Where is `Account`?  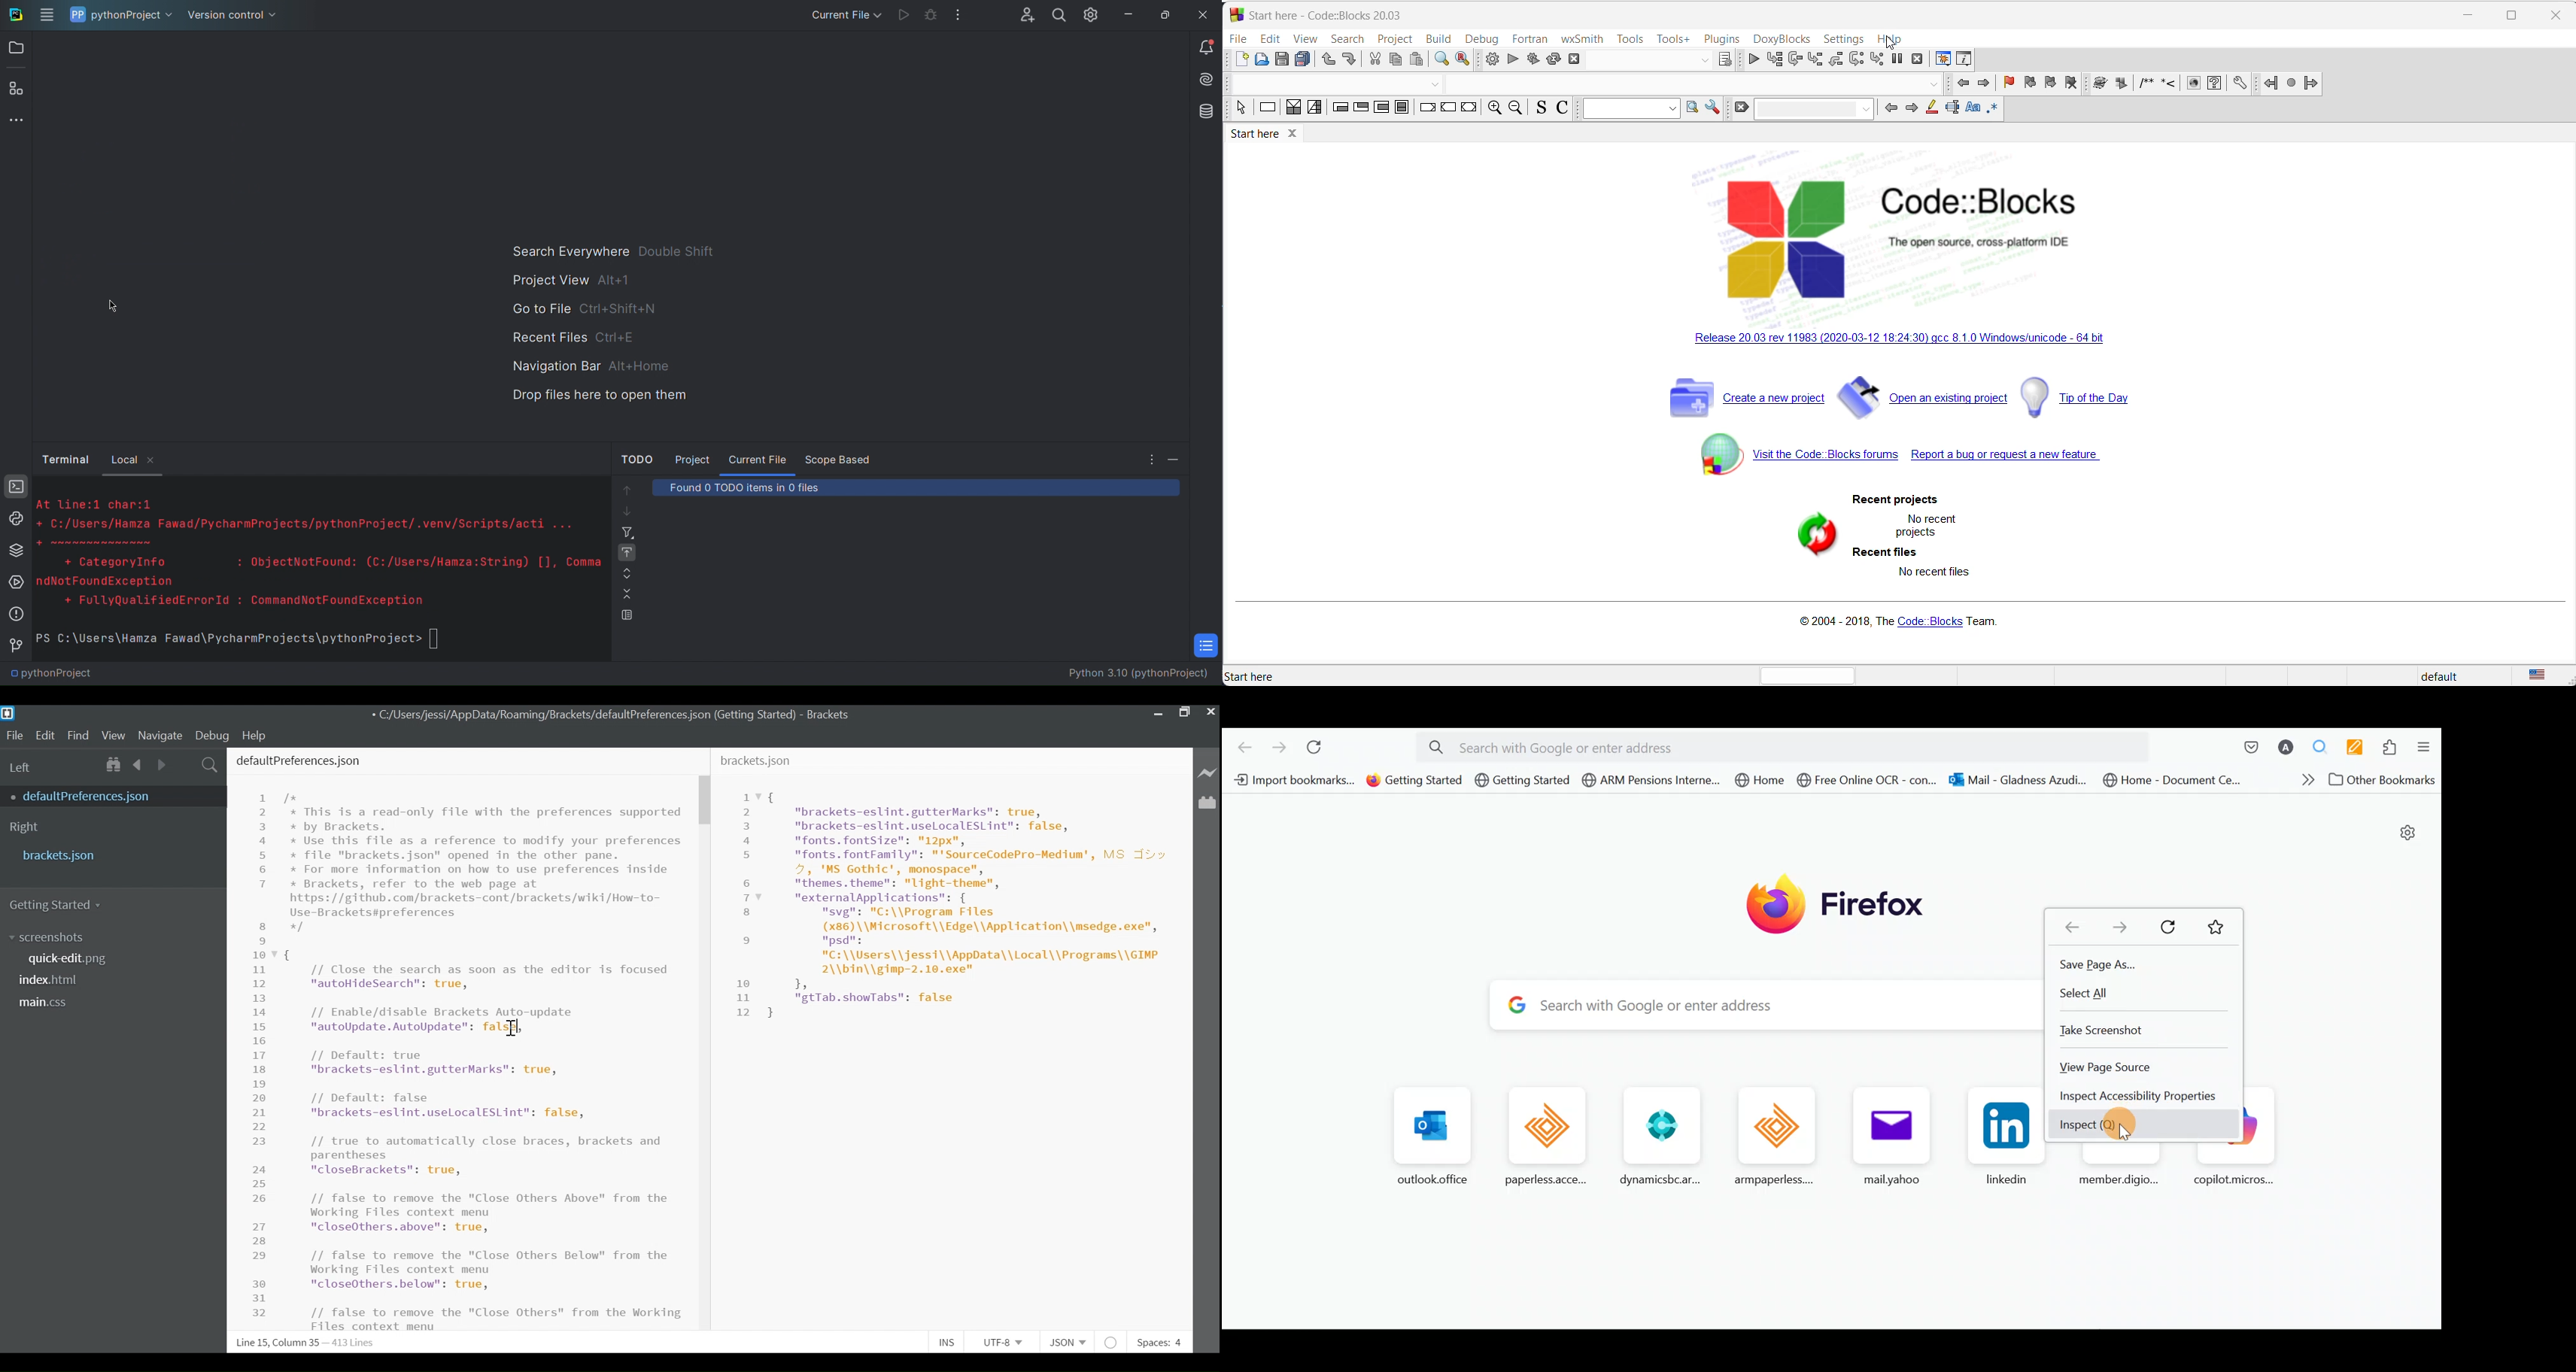 Account is located at coordinates (1025, 16).